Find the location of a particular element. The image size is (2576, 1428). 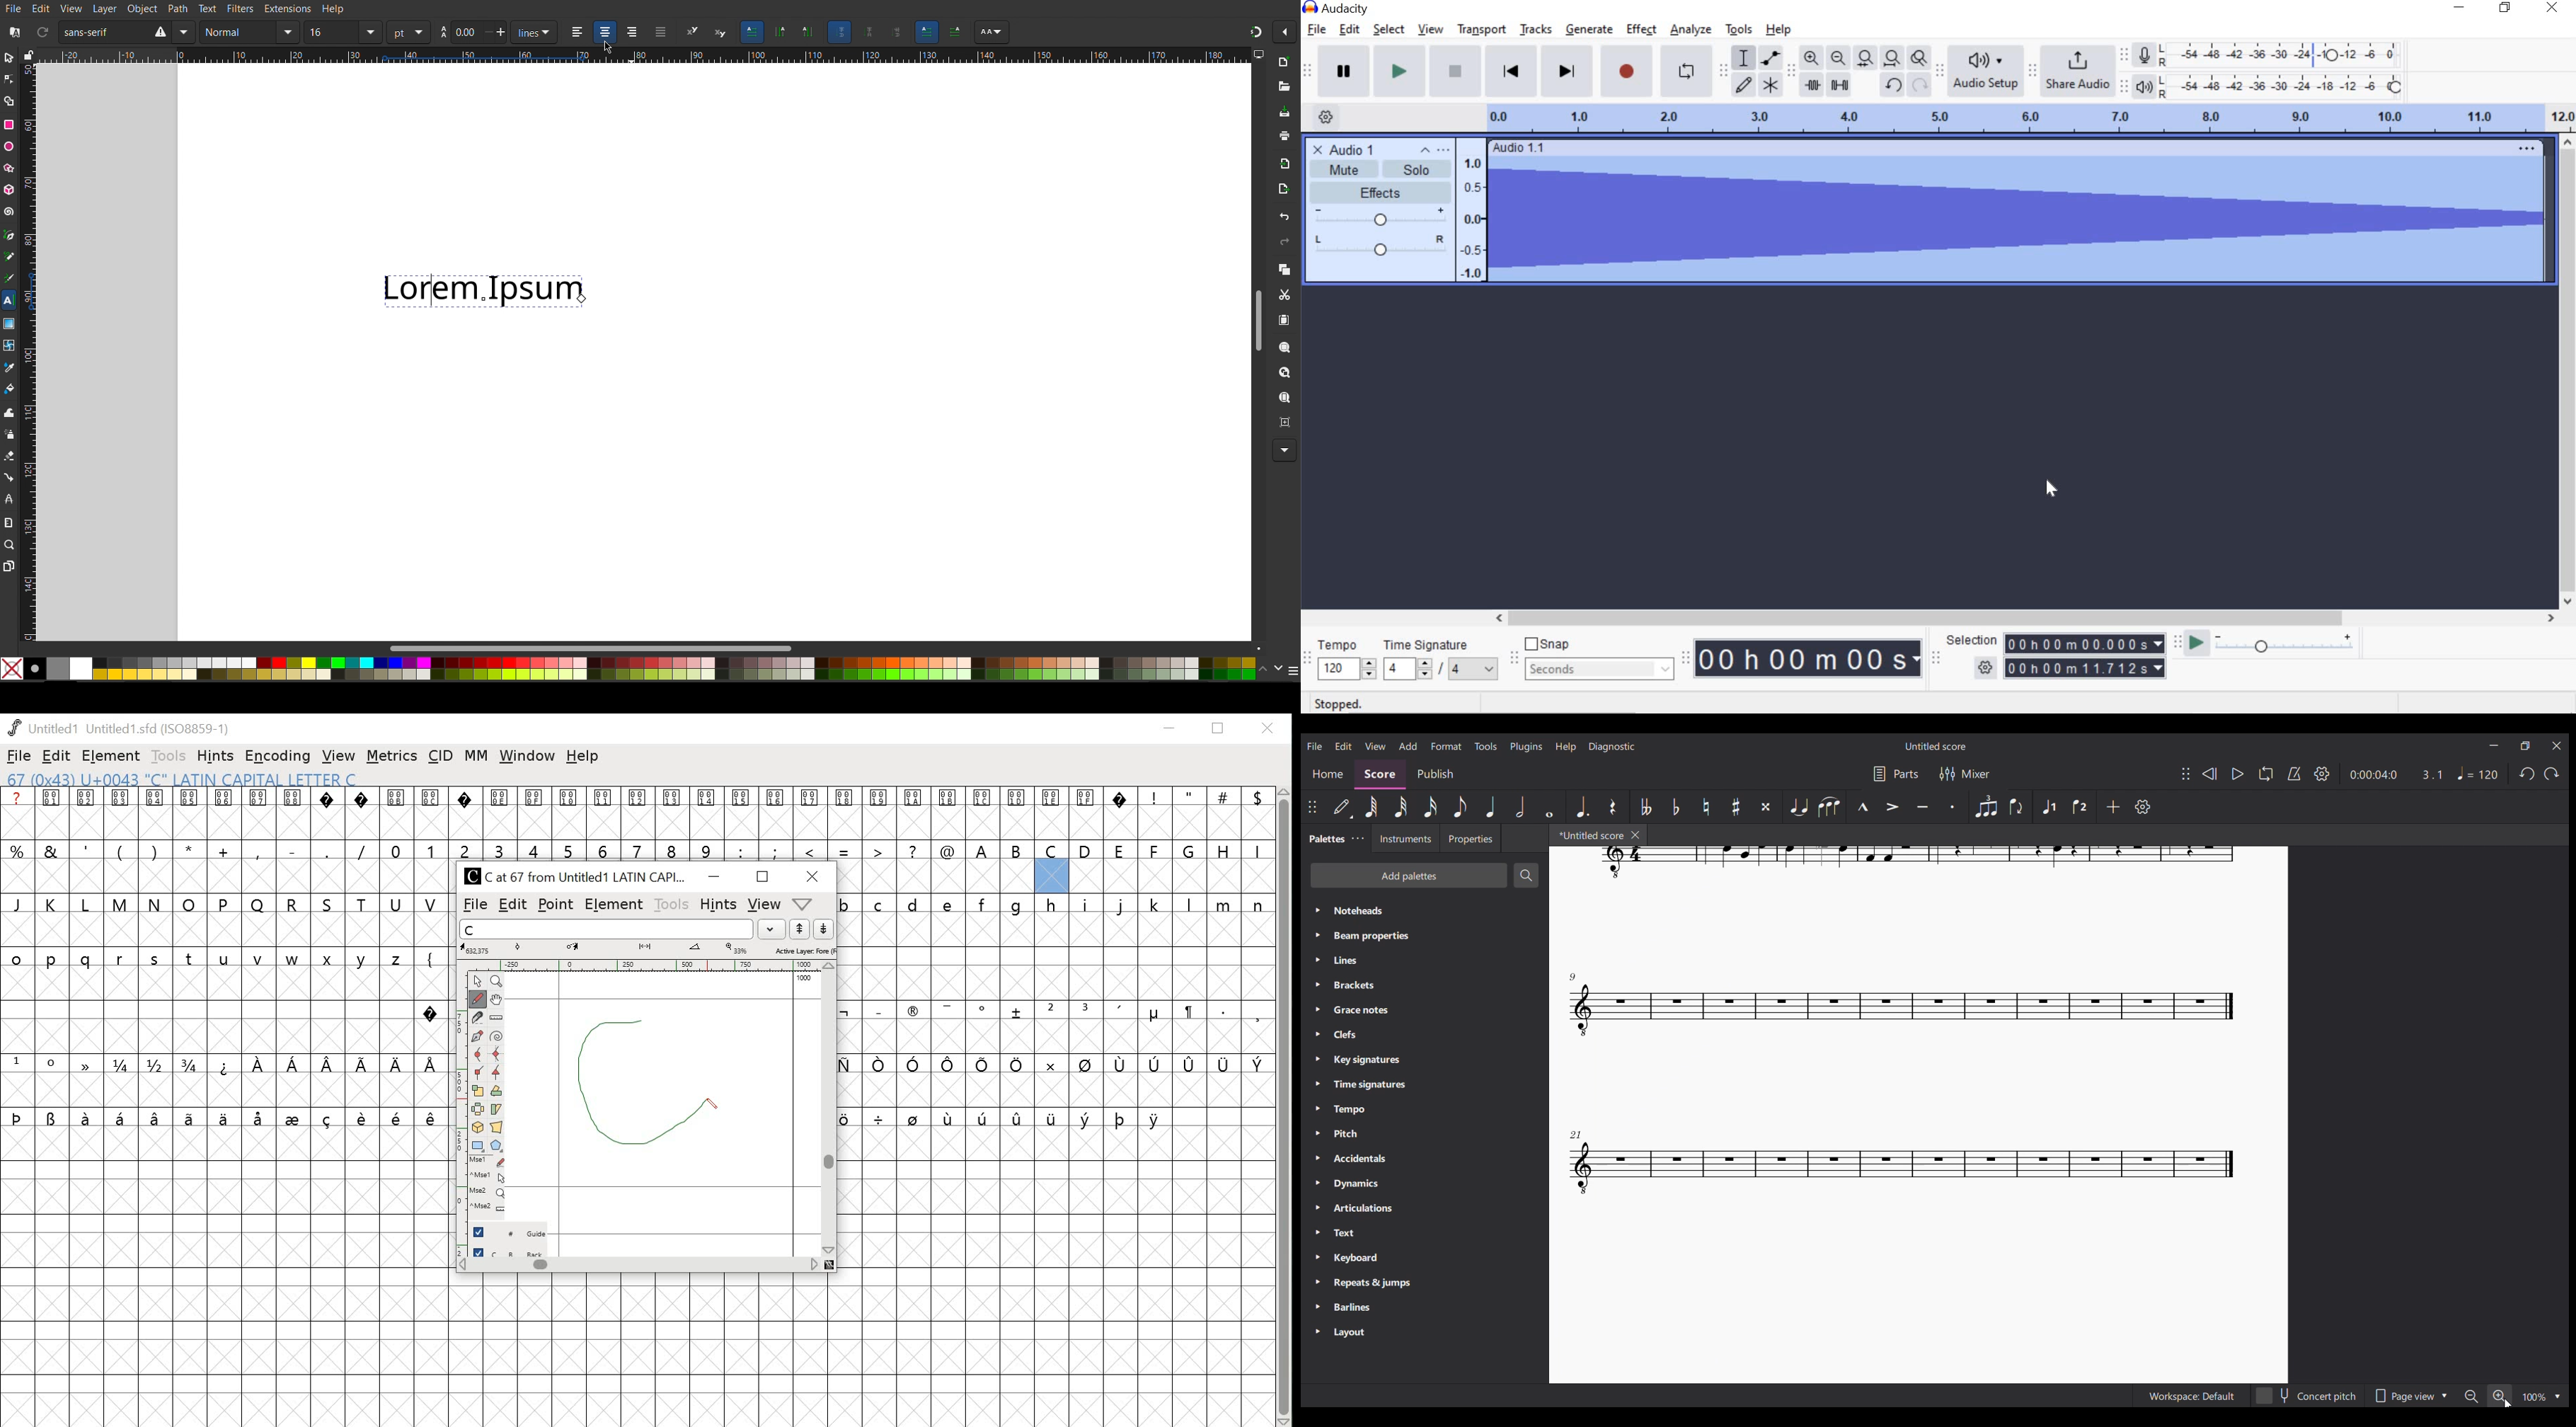

Marcato is located at coordinates (1863, 807).